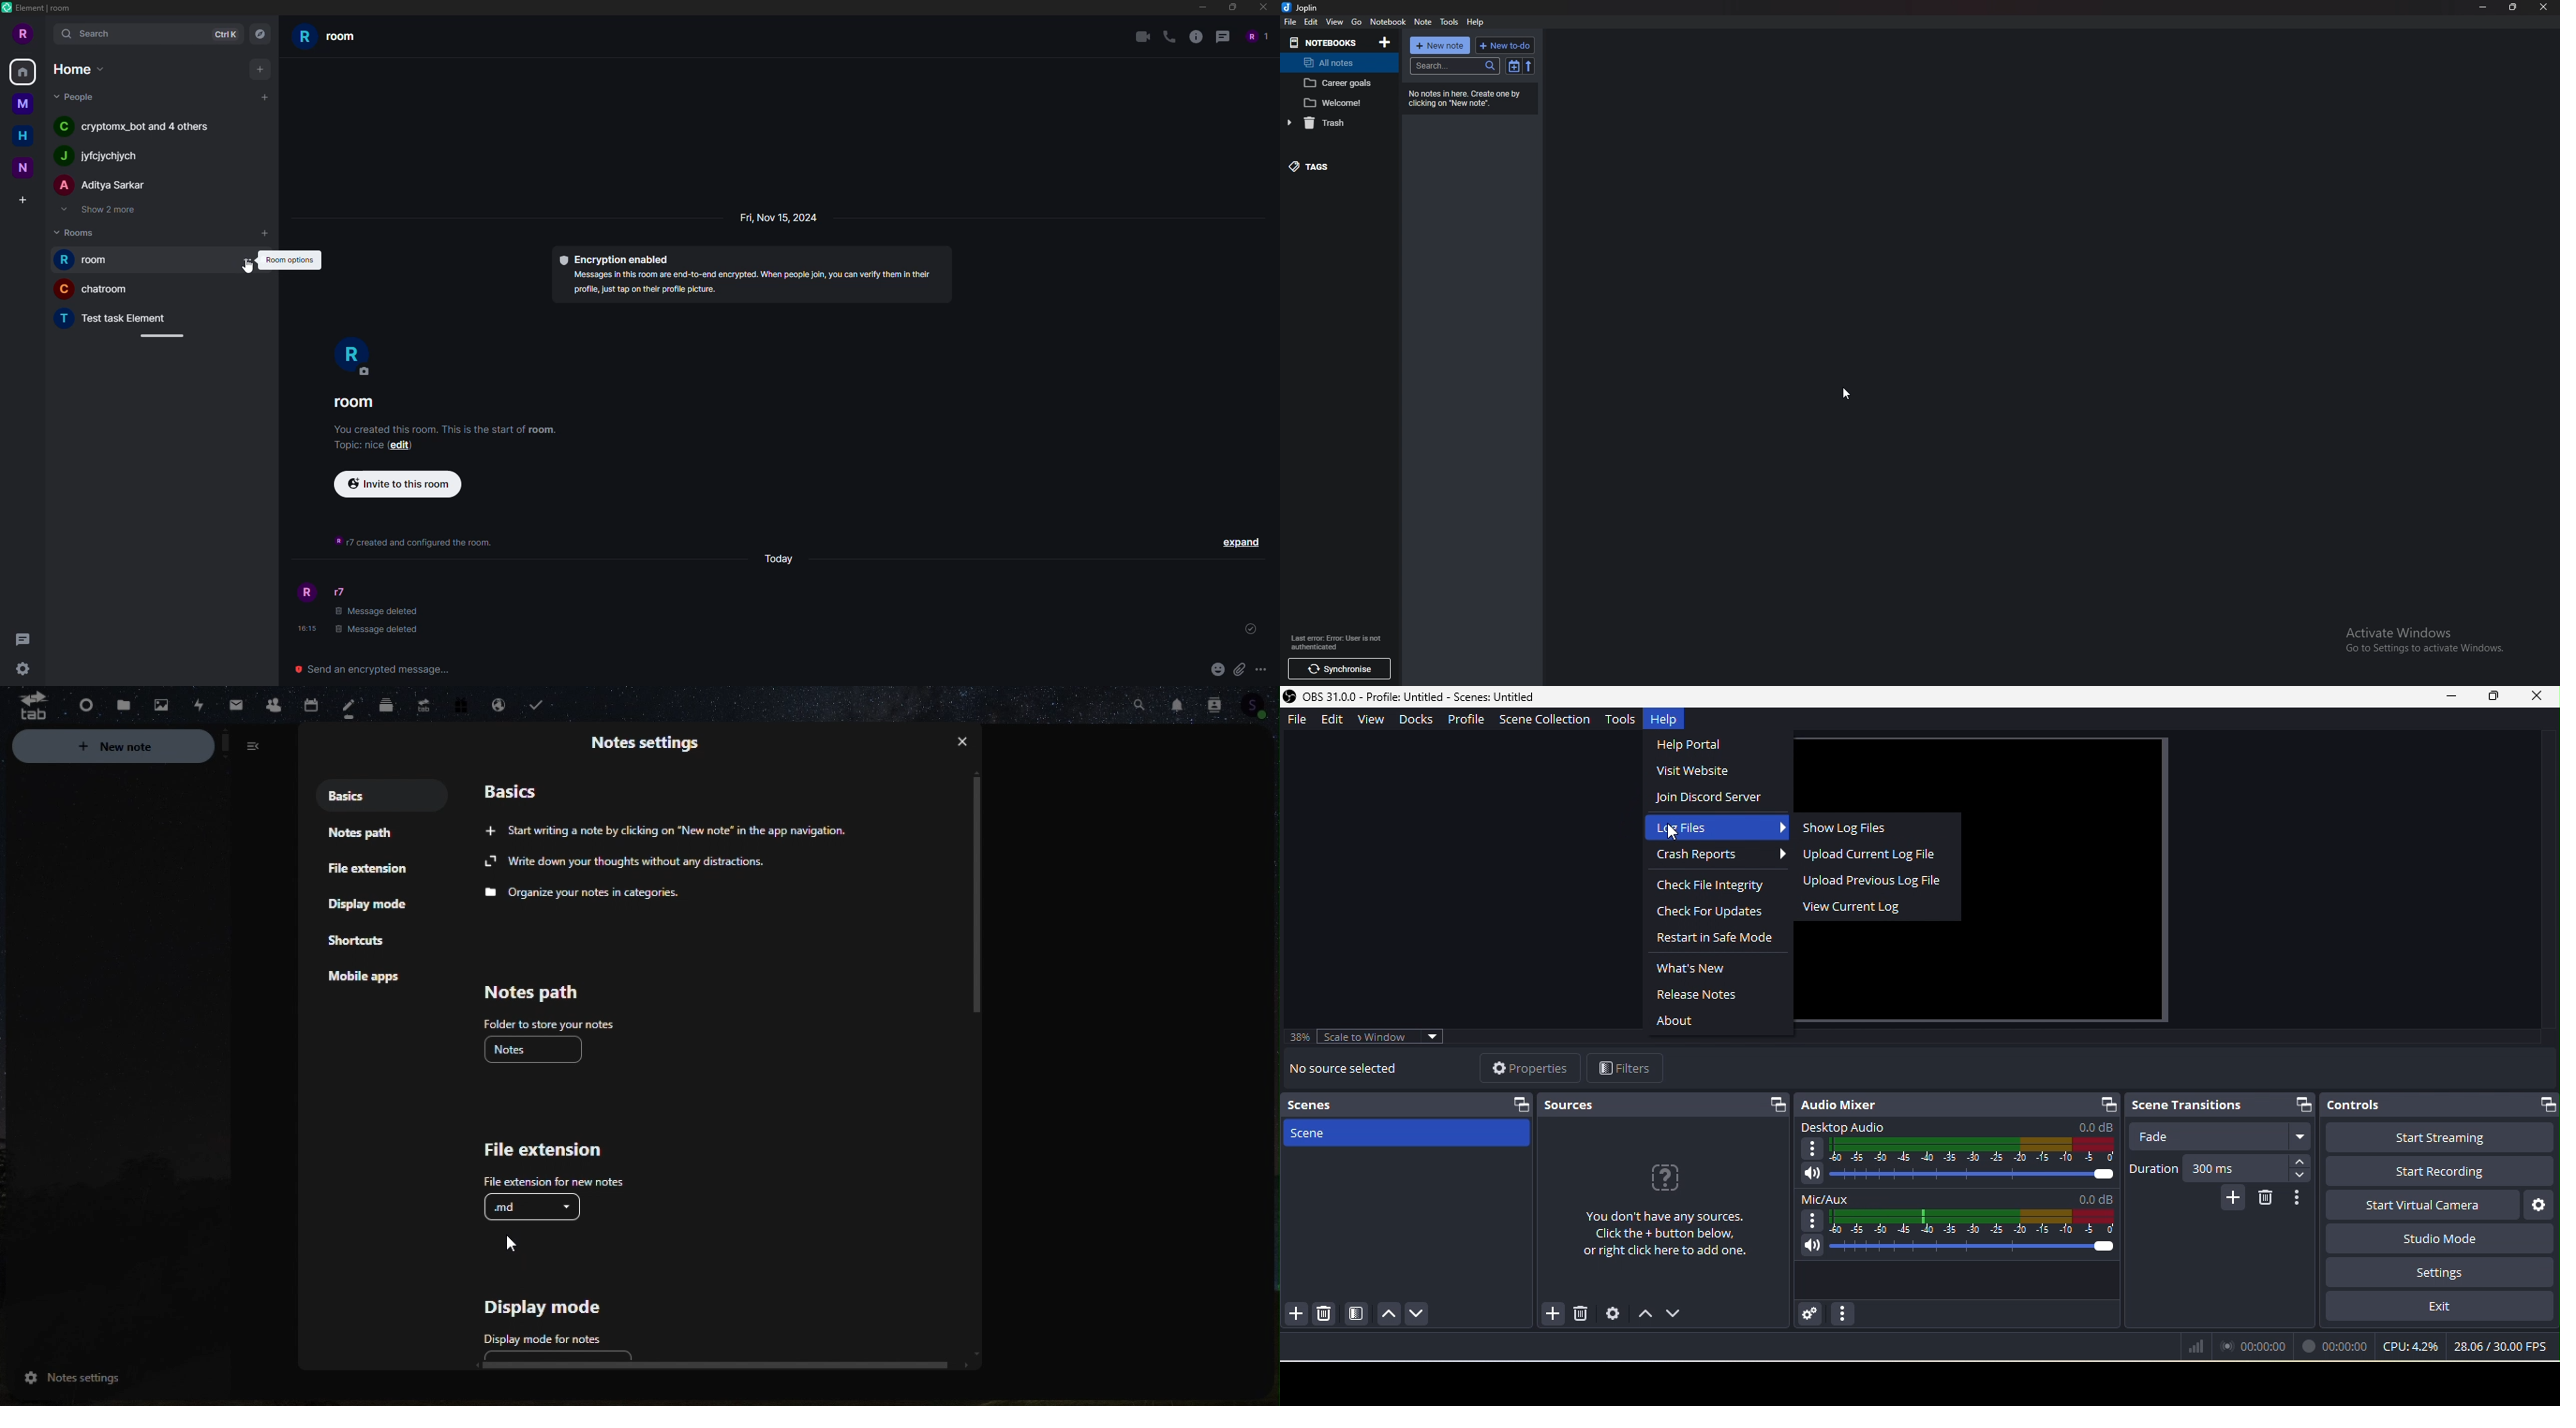  I want to click on people, so click(1256, 36).